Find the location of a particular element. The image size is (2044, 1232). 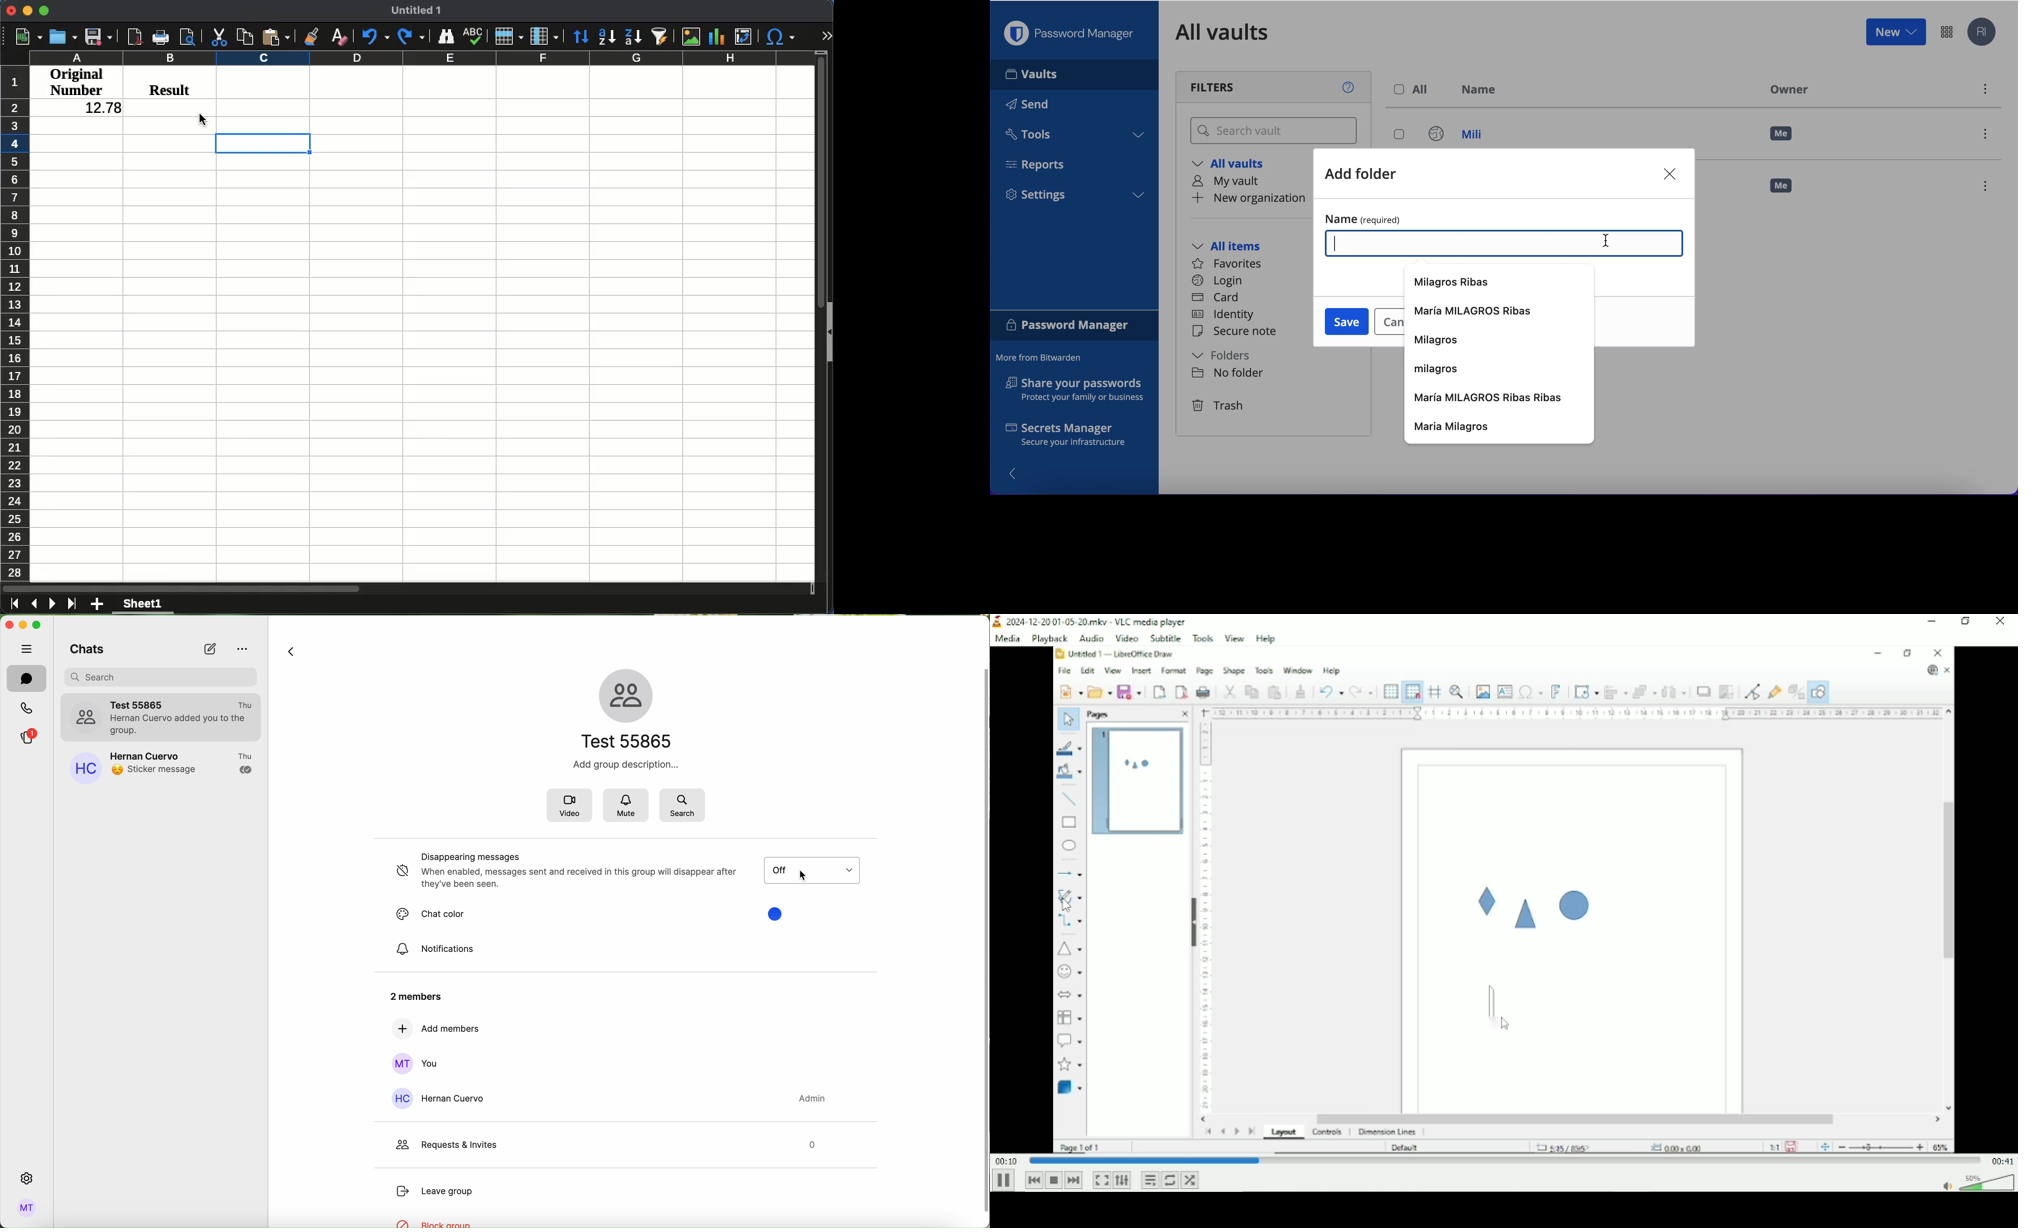

secure note is located at coordinates (1238, 332).